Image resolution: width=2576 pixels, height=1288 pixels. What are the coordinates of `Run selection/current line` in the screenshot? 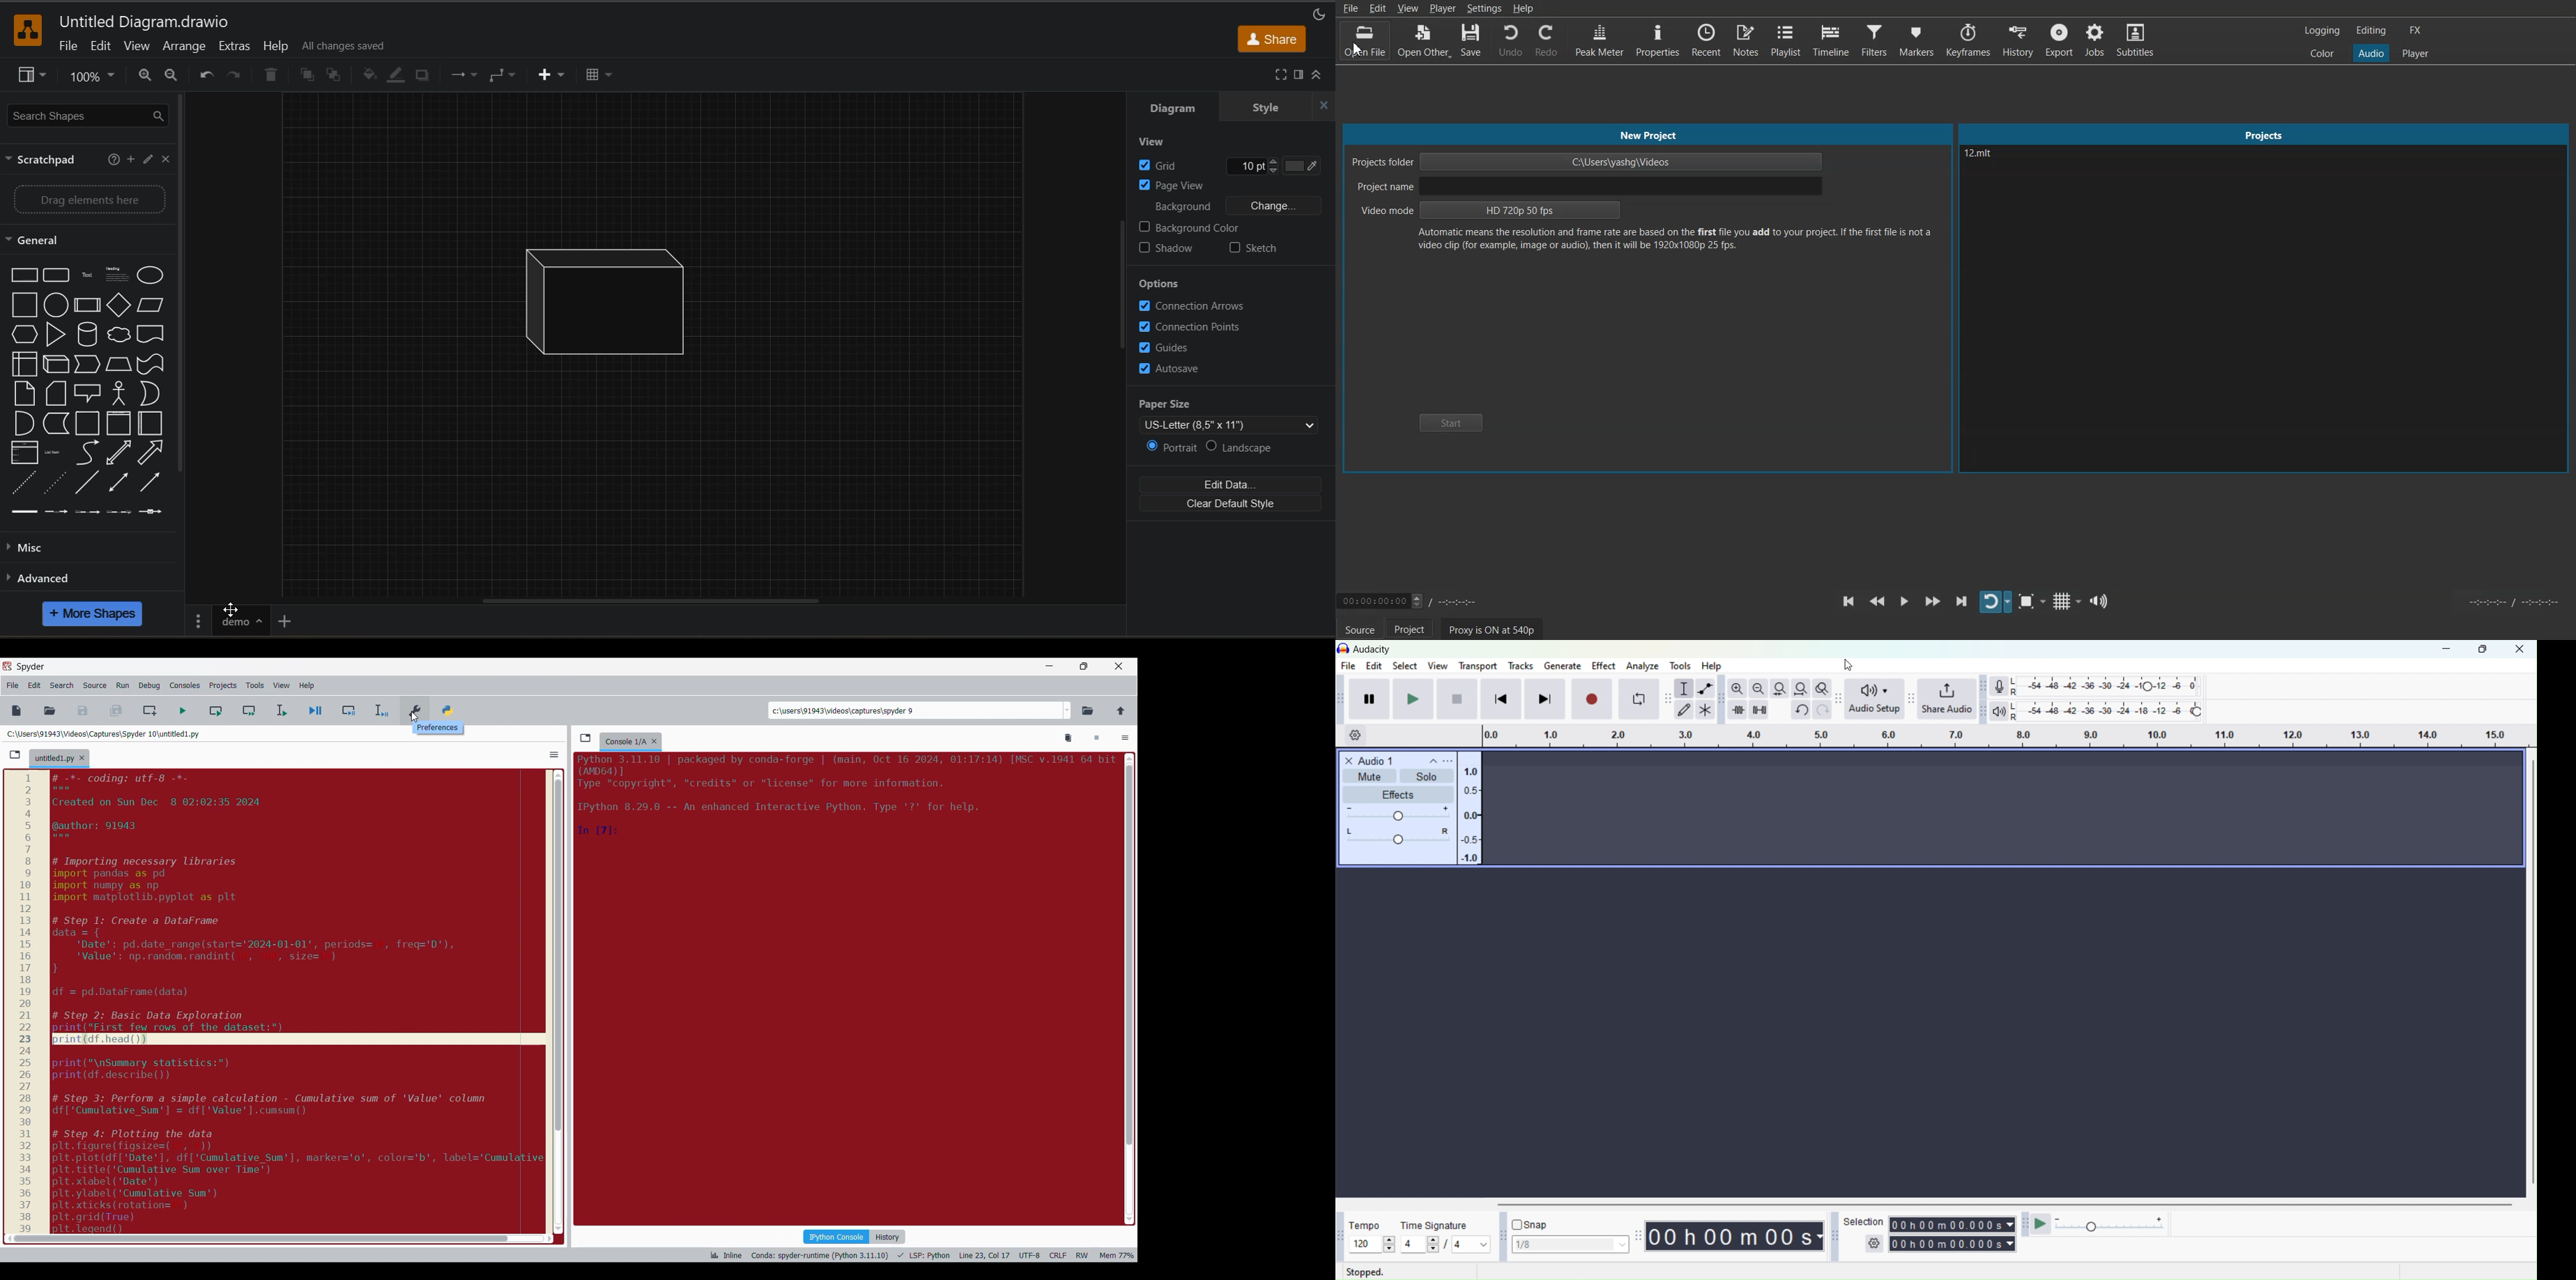 It's located at (281, 711).